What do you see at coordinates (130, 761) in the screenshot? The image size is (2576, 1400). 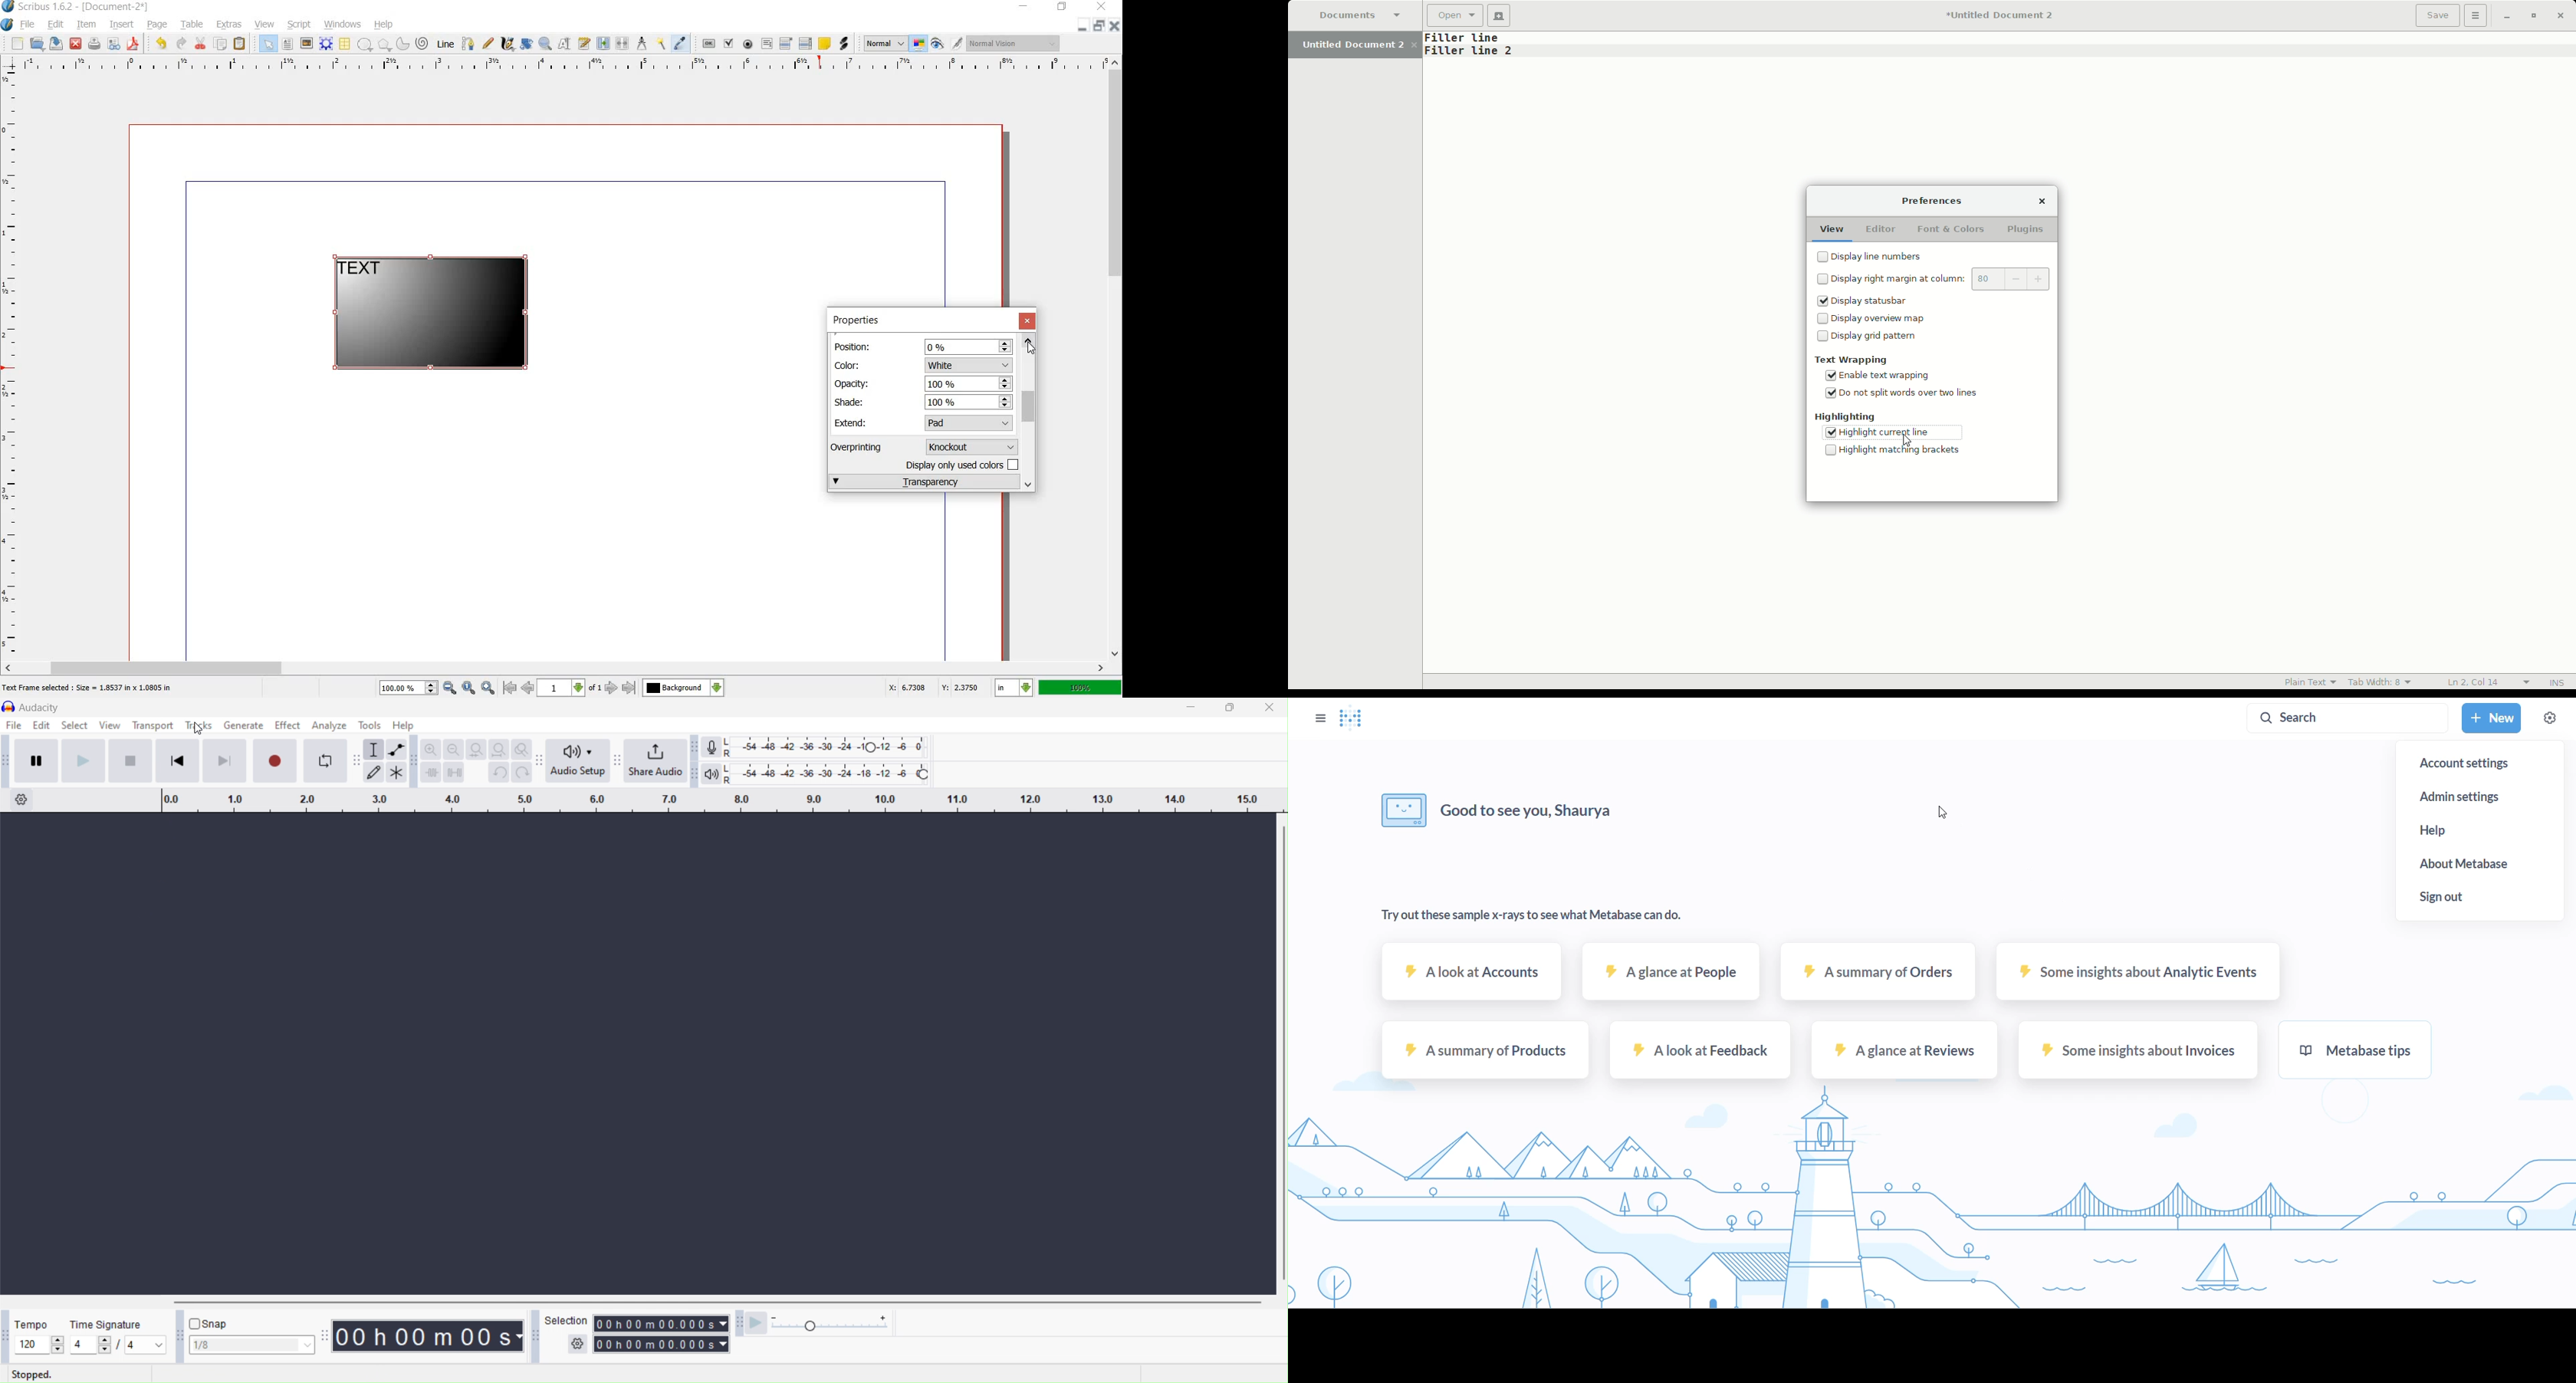 I see `Skip to start` at bounding box center [130, 761].